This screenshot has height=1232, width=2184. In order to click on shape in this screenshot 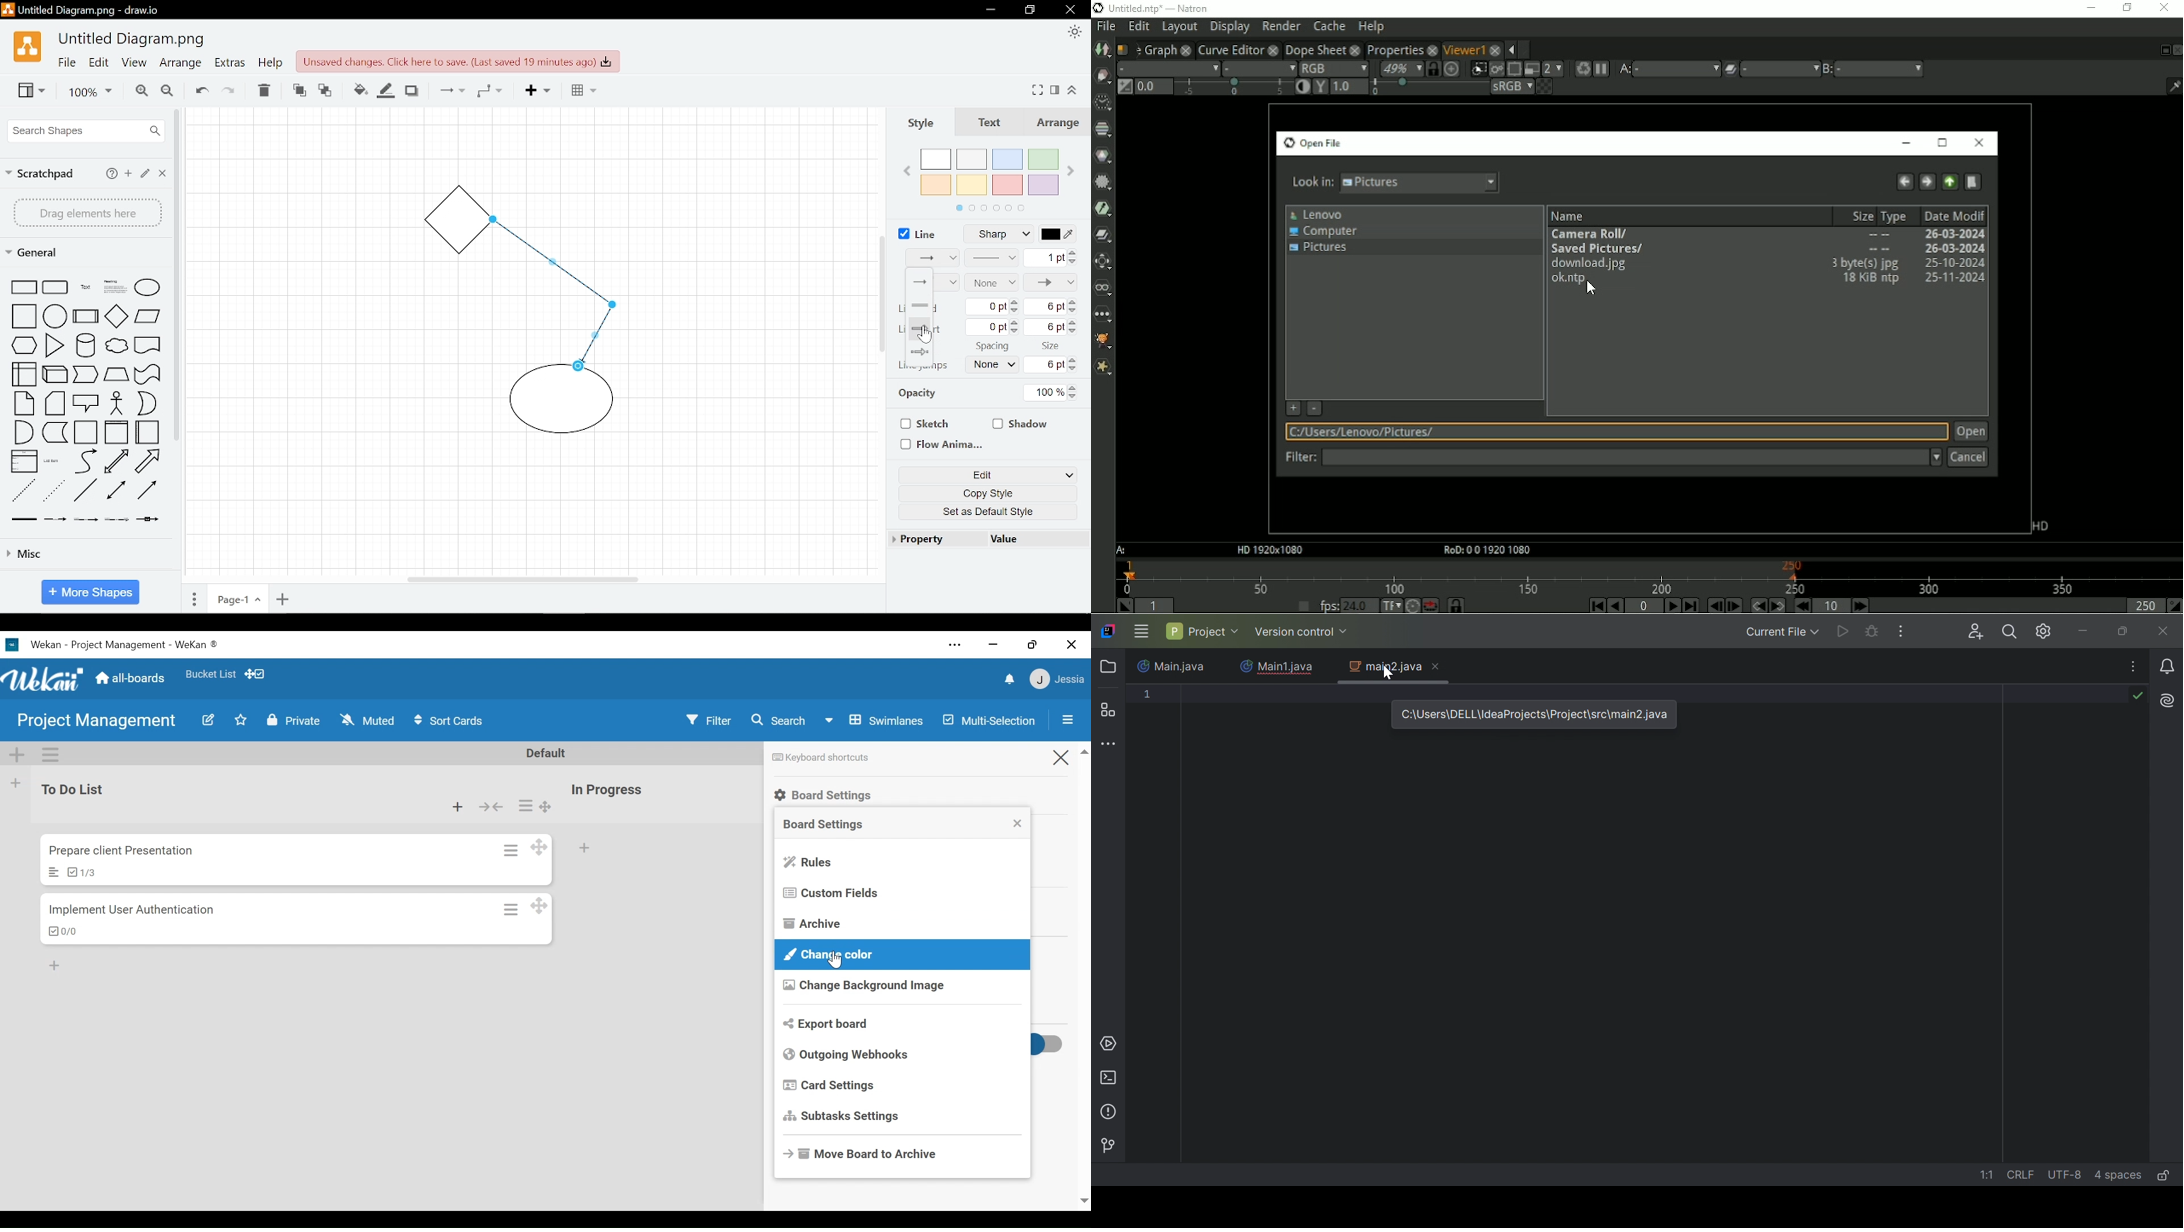, I will do `click(150, 492)`.